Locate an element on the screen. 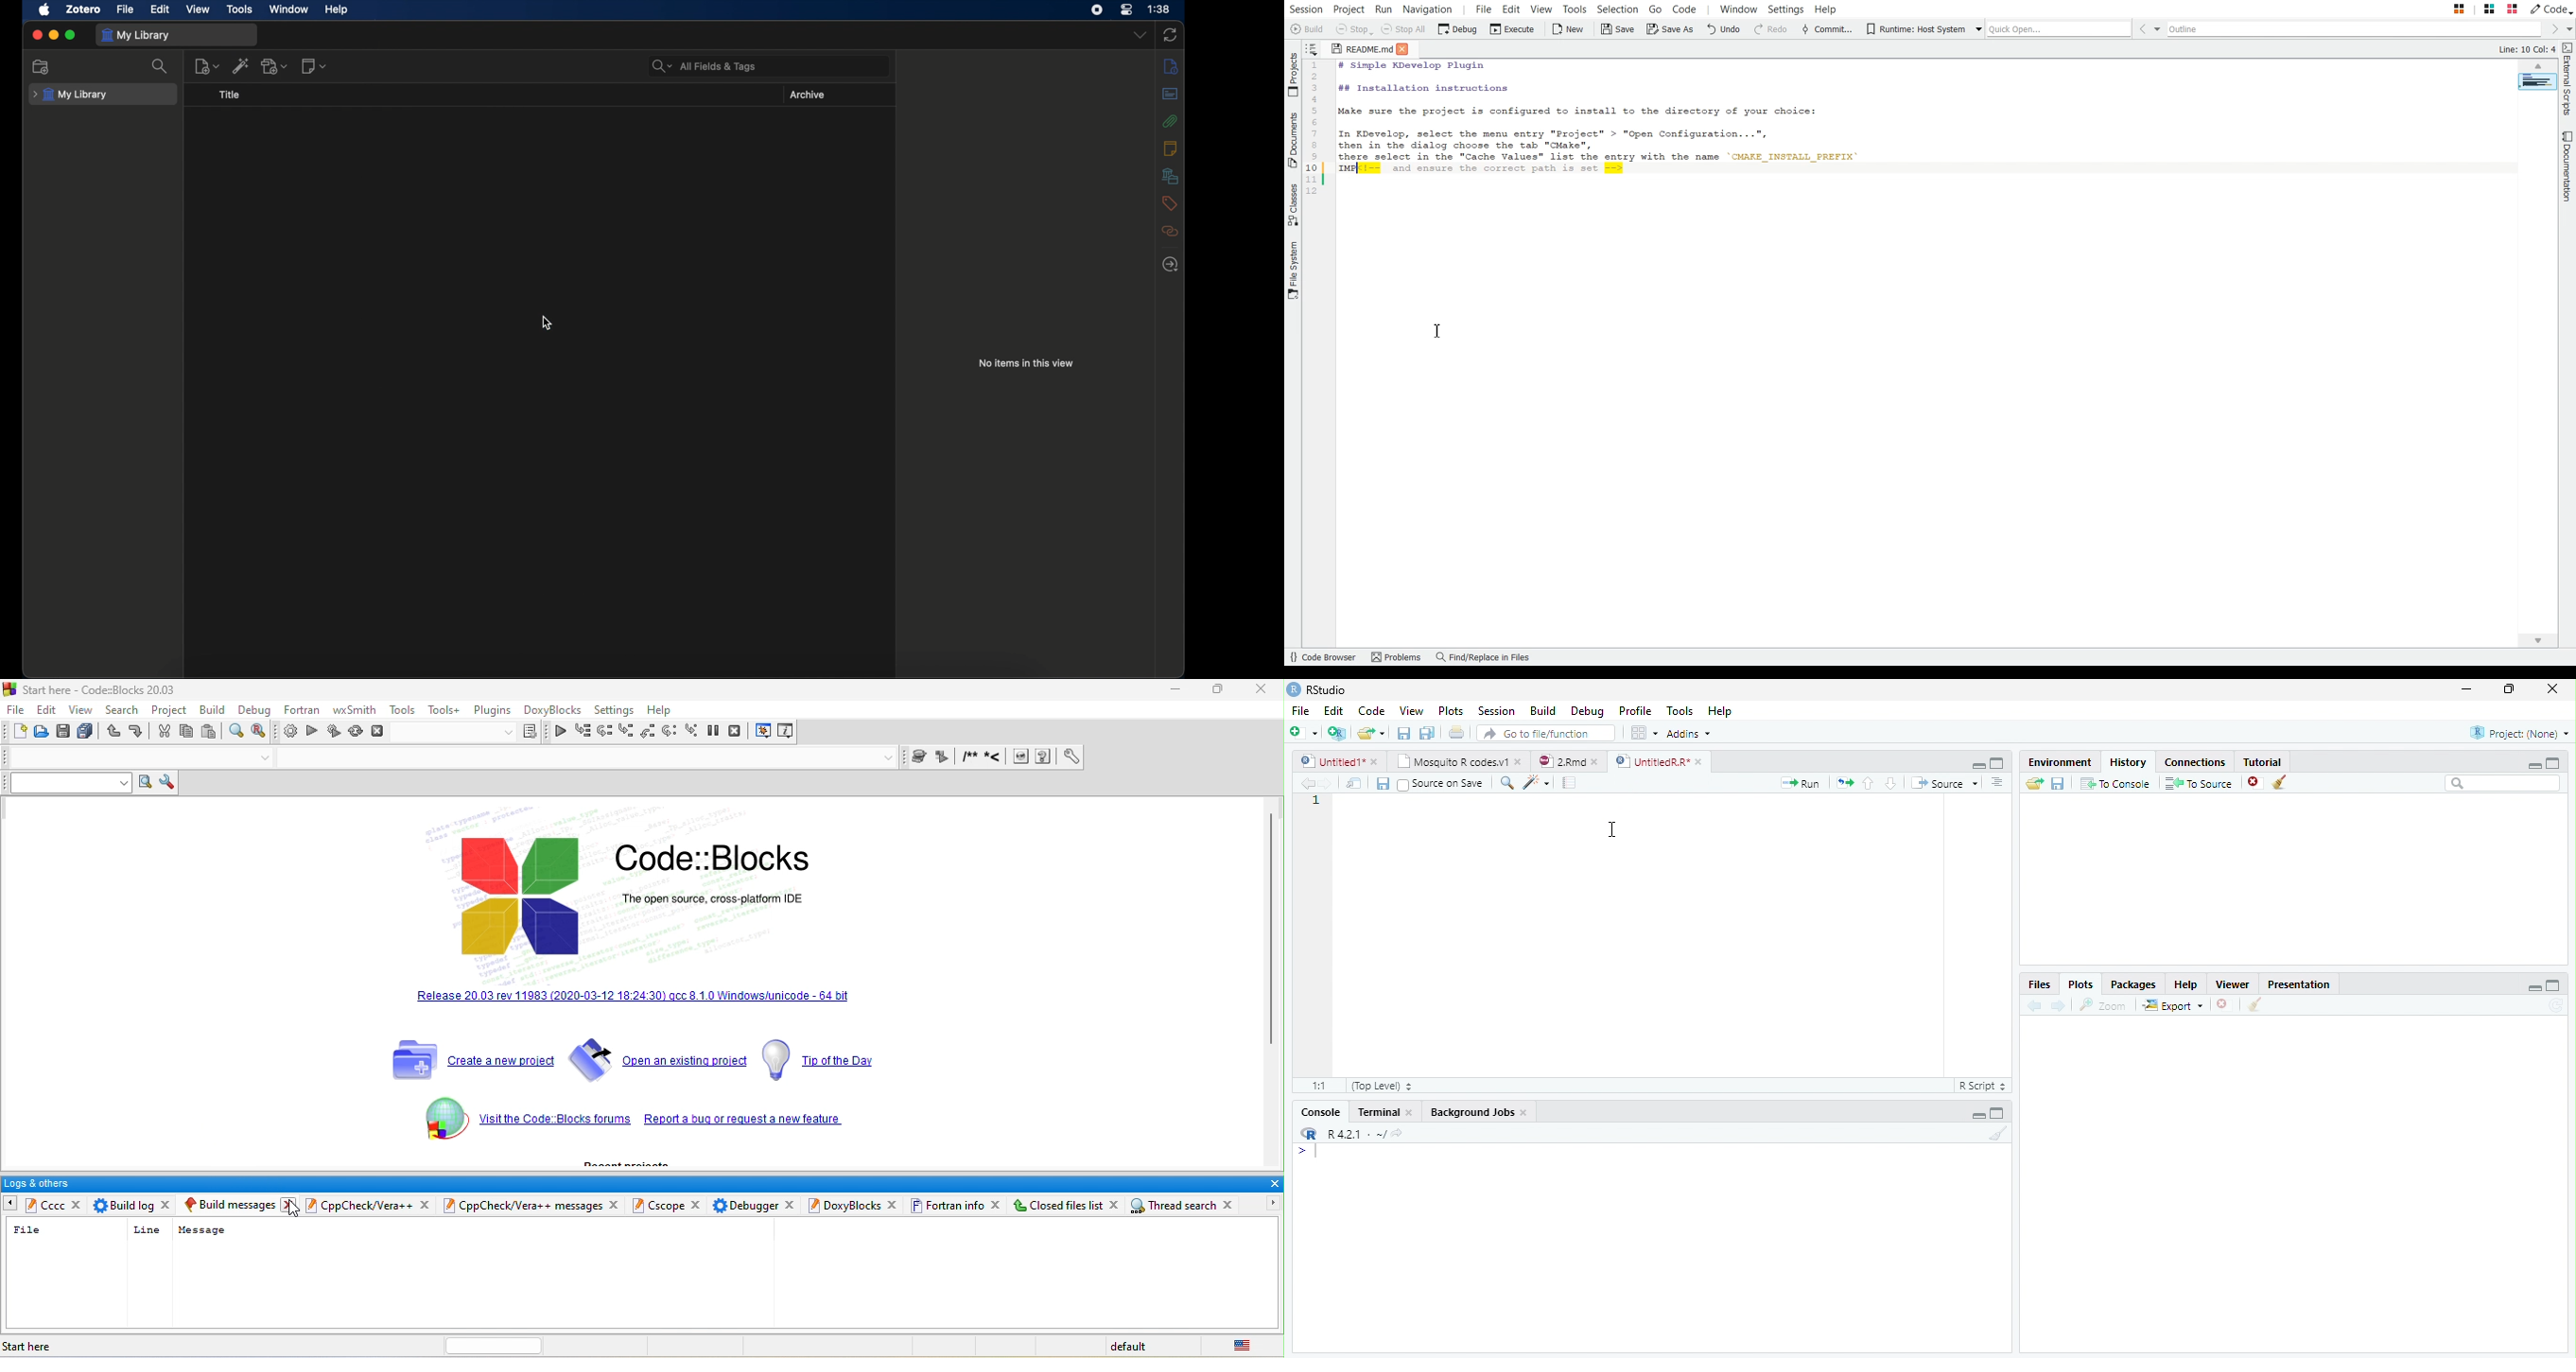 Image resolution: width=2576 pixels, height=1372 pixels. Restore Down is located at coordinates (2510, 690).